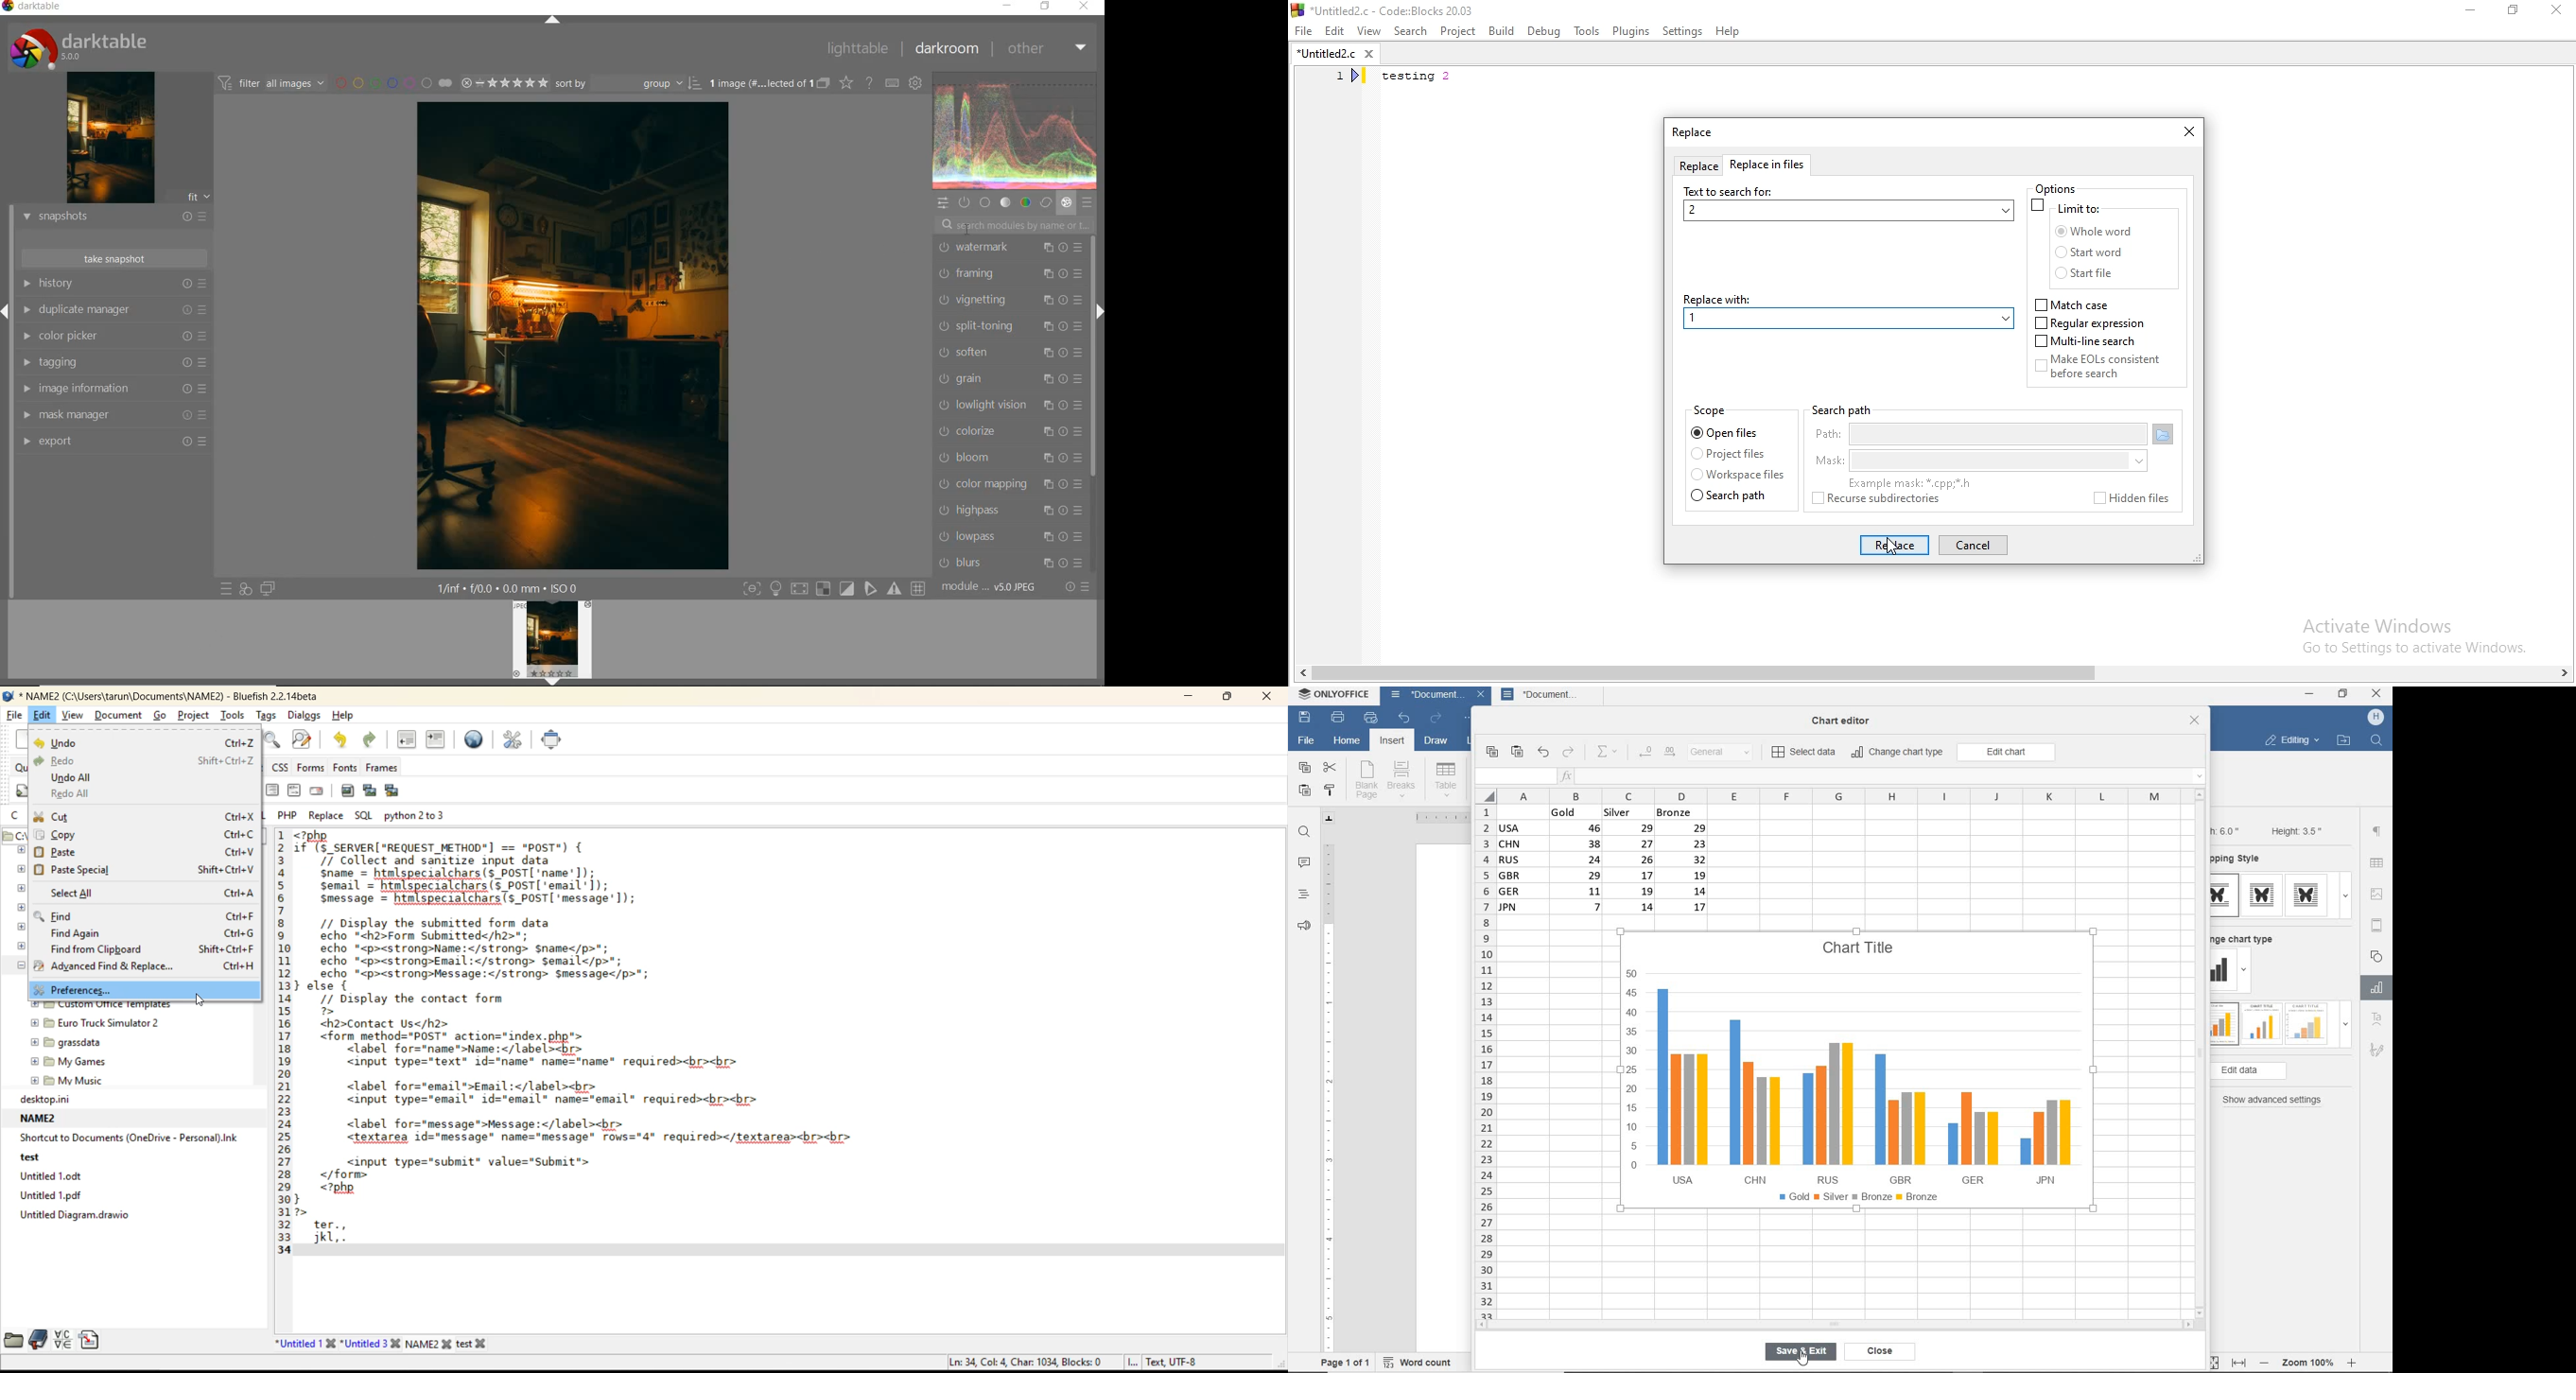 The image size is (2576, 1400). I want to click on scope, so click(1713, 411).